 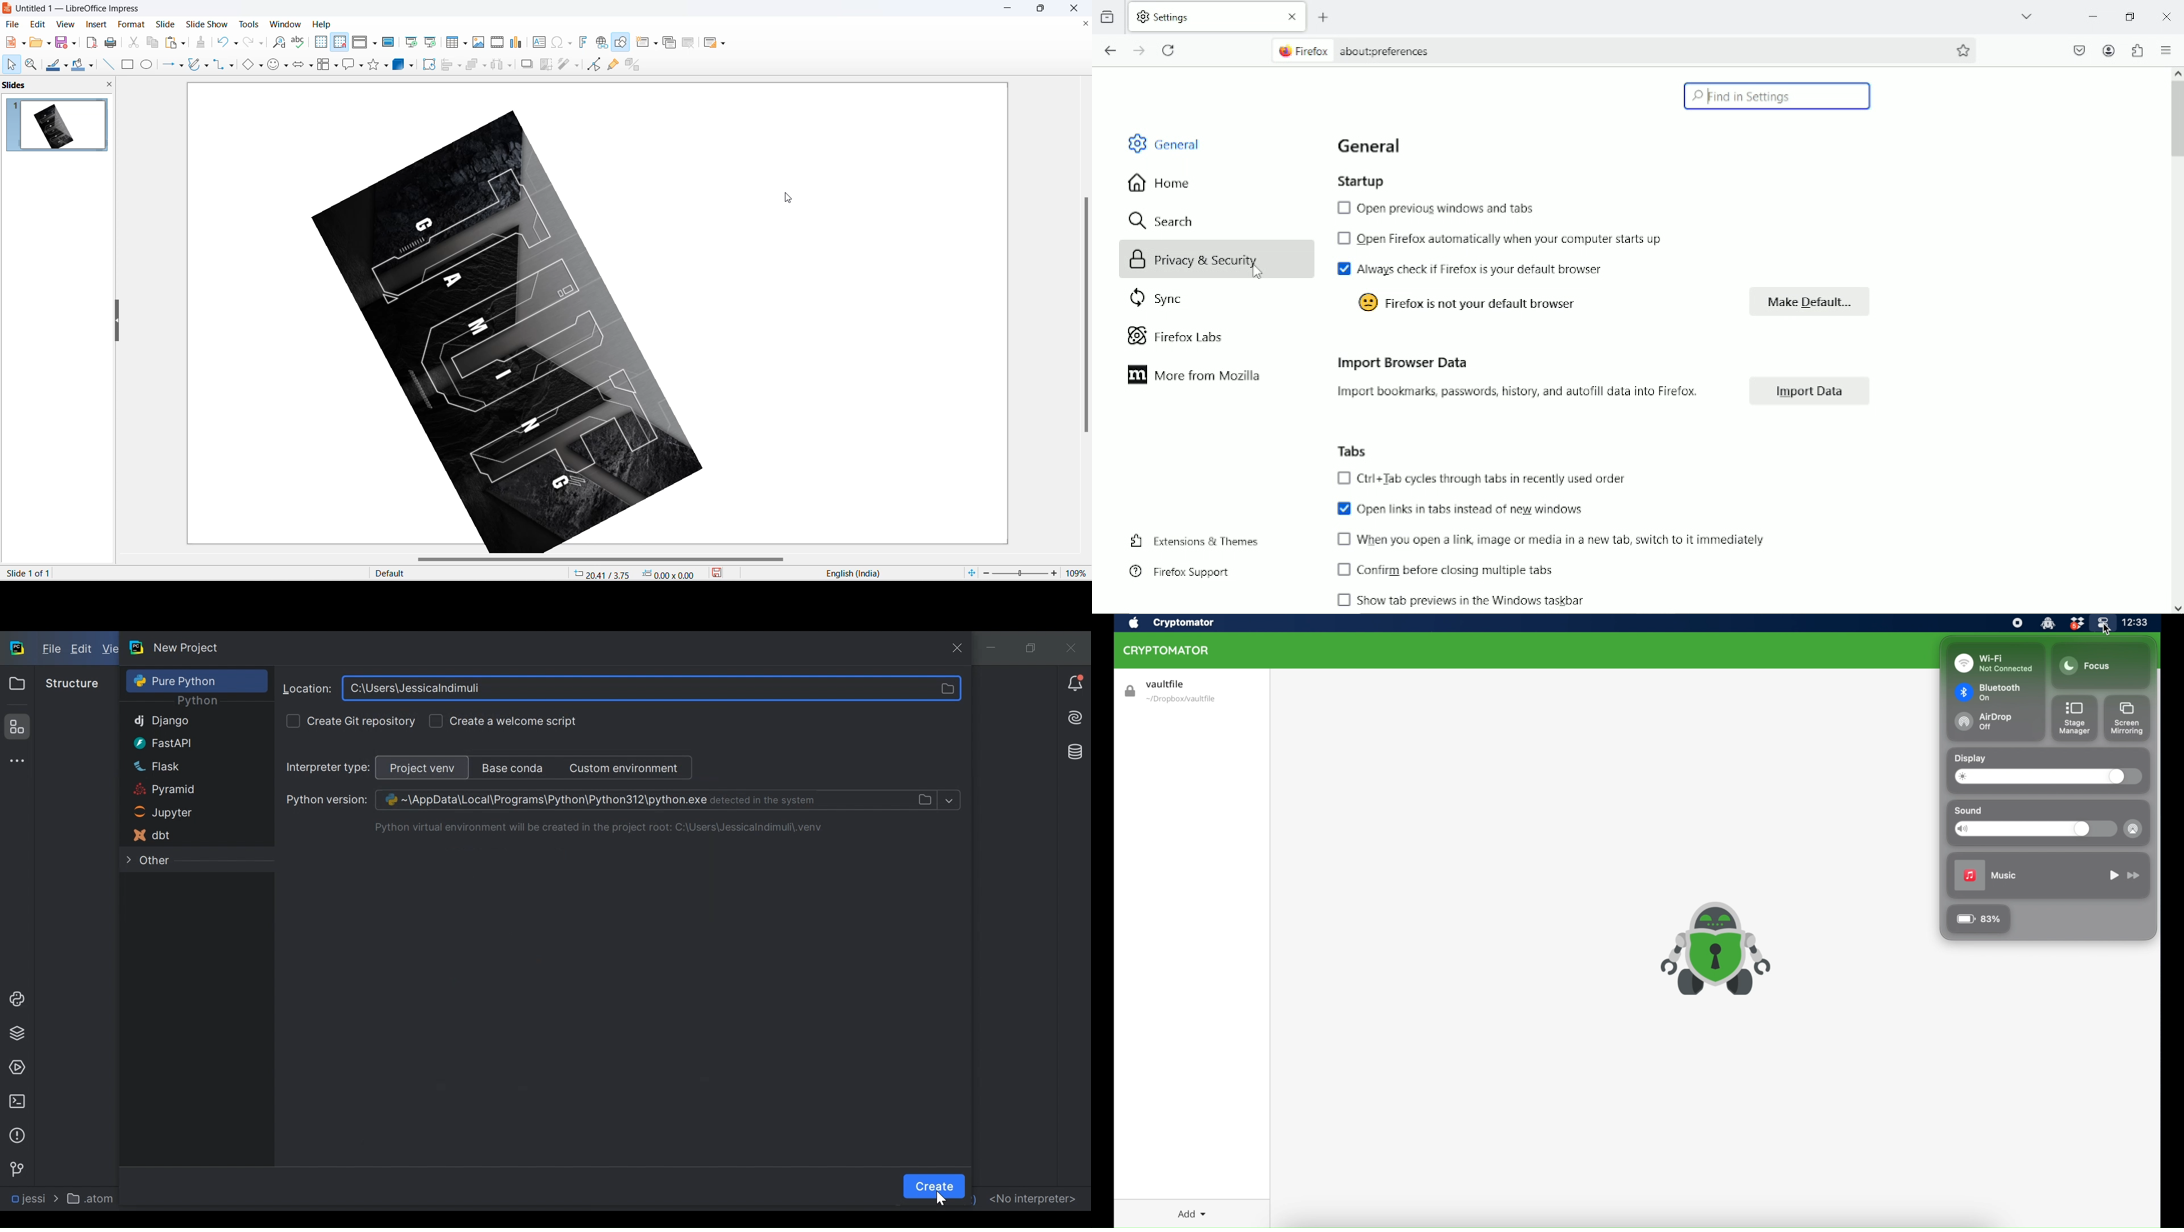 What do you see at coordinates (1504, 269) in the screenshot?
I see `text` at bounding box center [1504, 269].